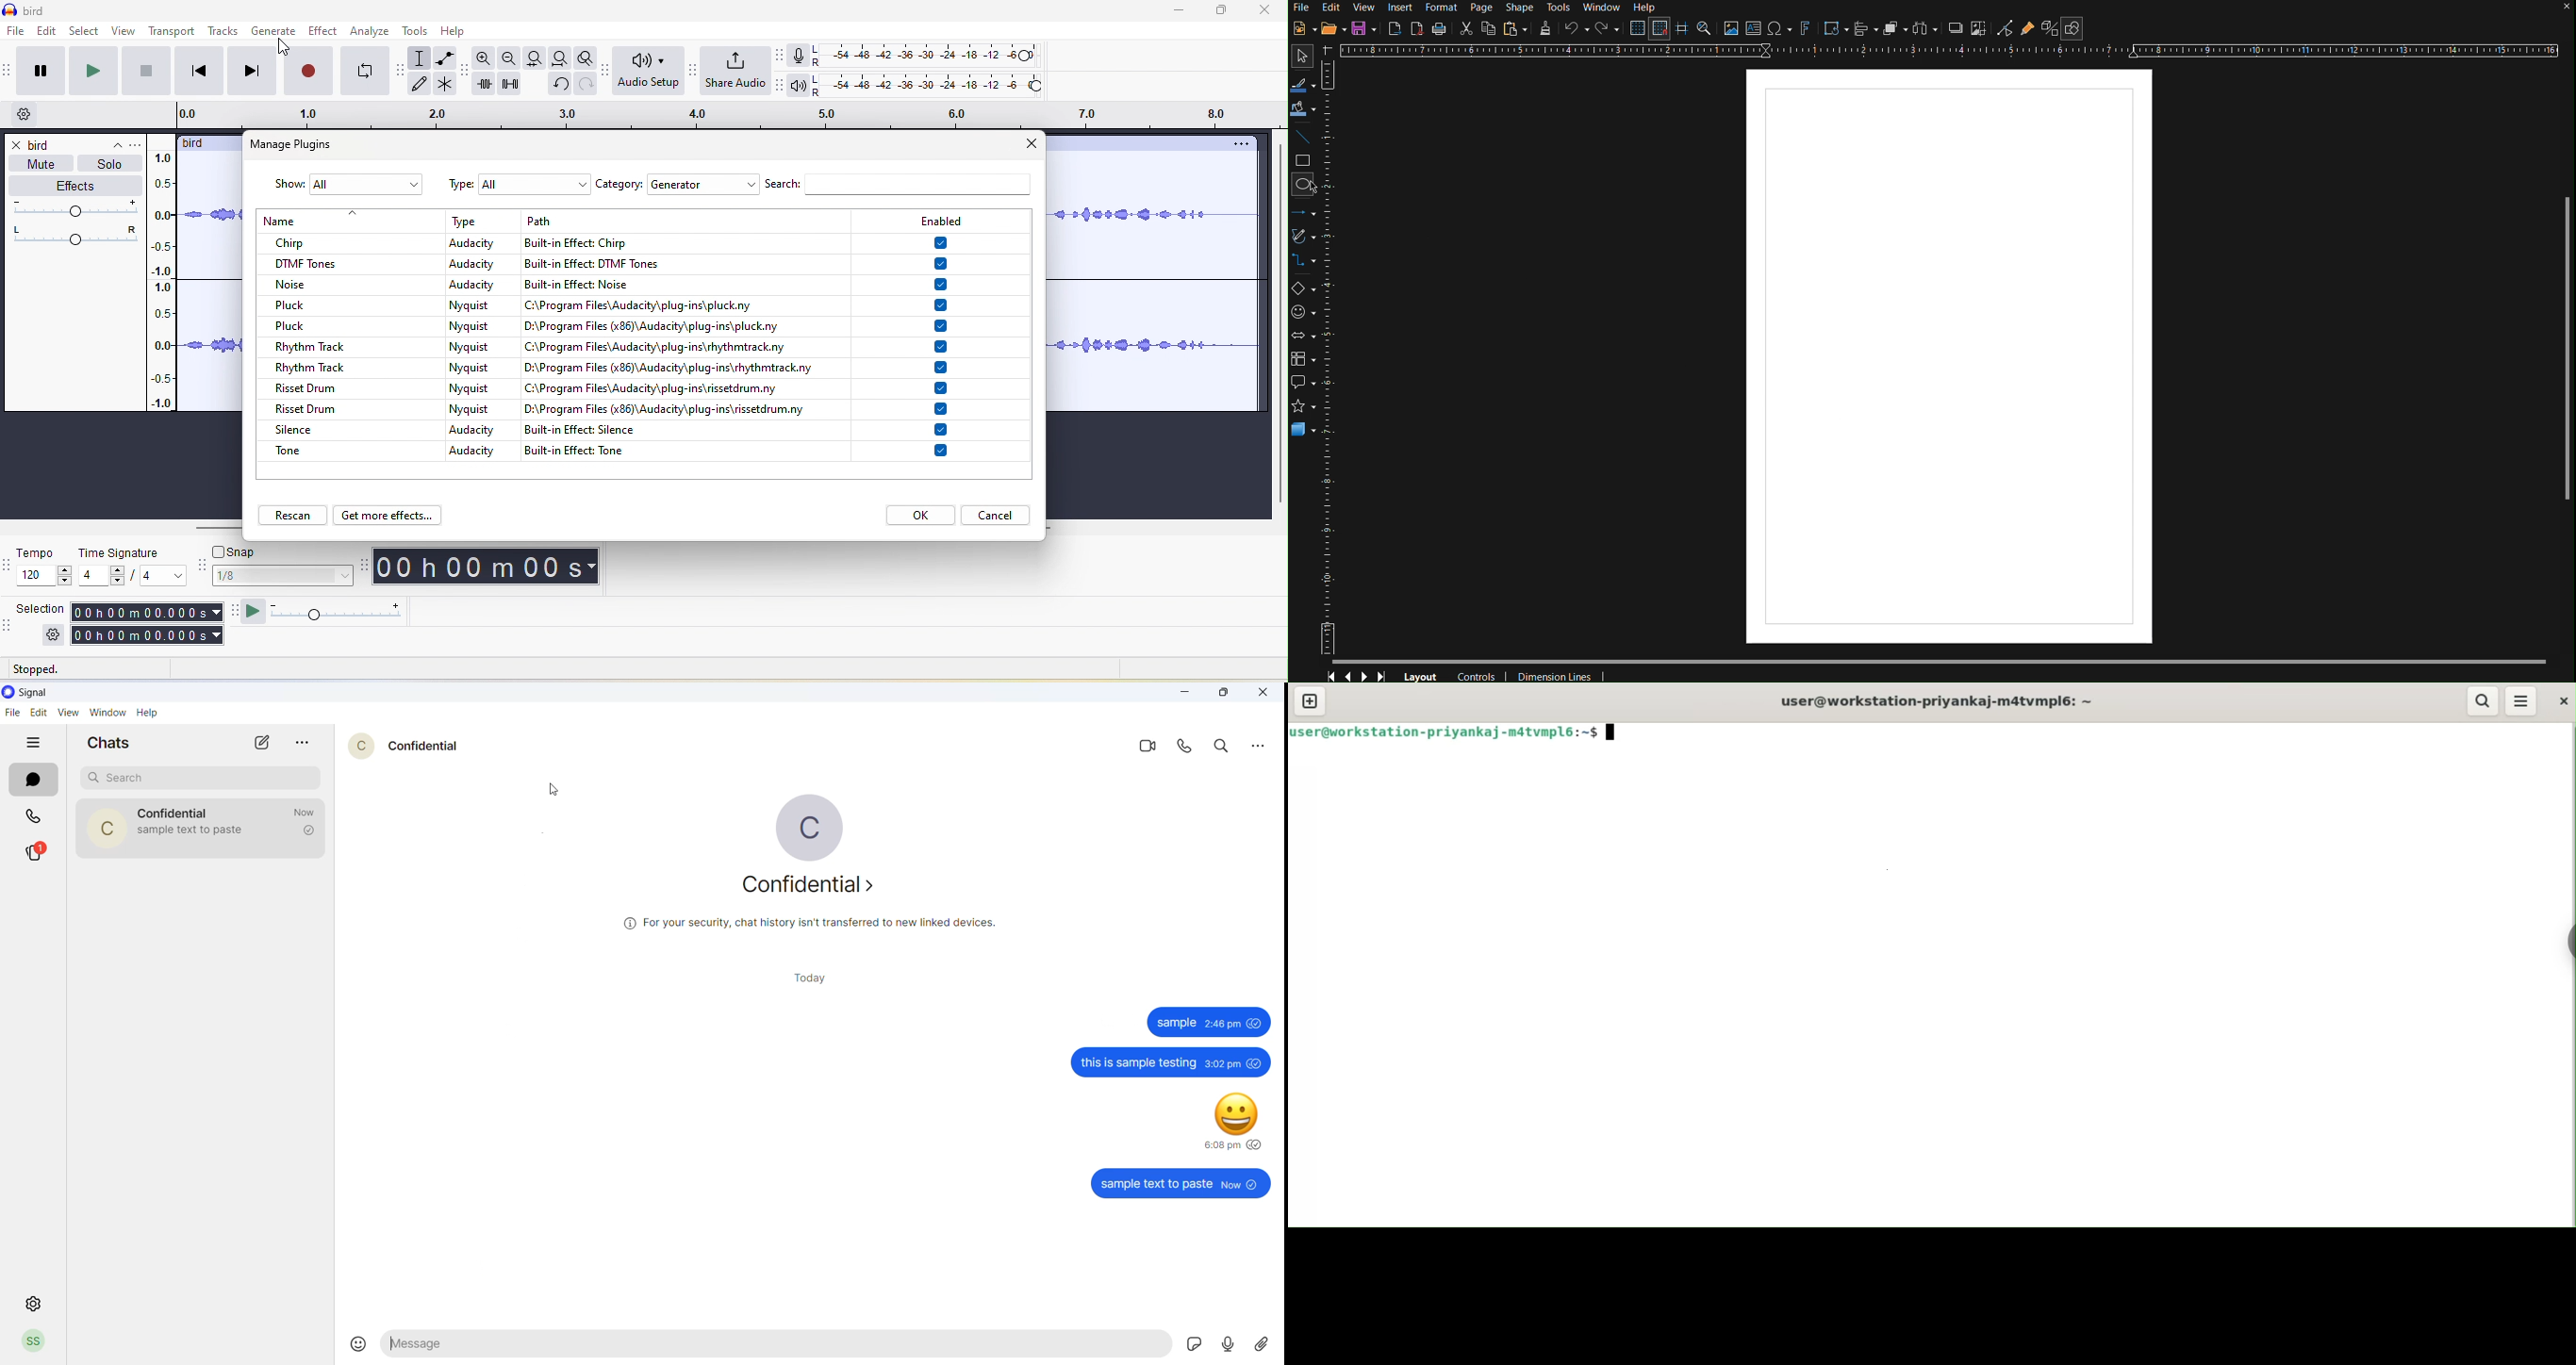 Image resolution: width=2576 pixels, height=1372 pixels. I want to click on Show Draw Functions, so click(2071, 29).